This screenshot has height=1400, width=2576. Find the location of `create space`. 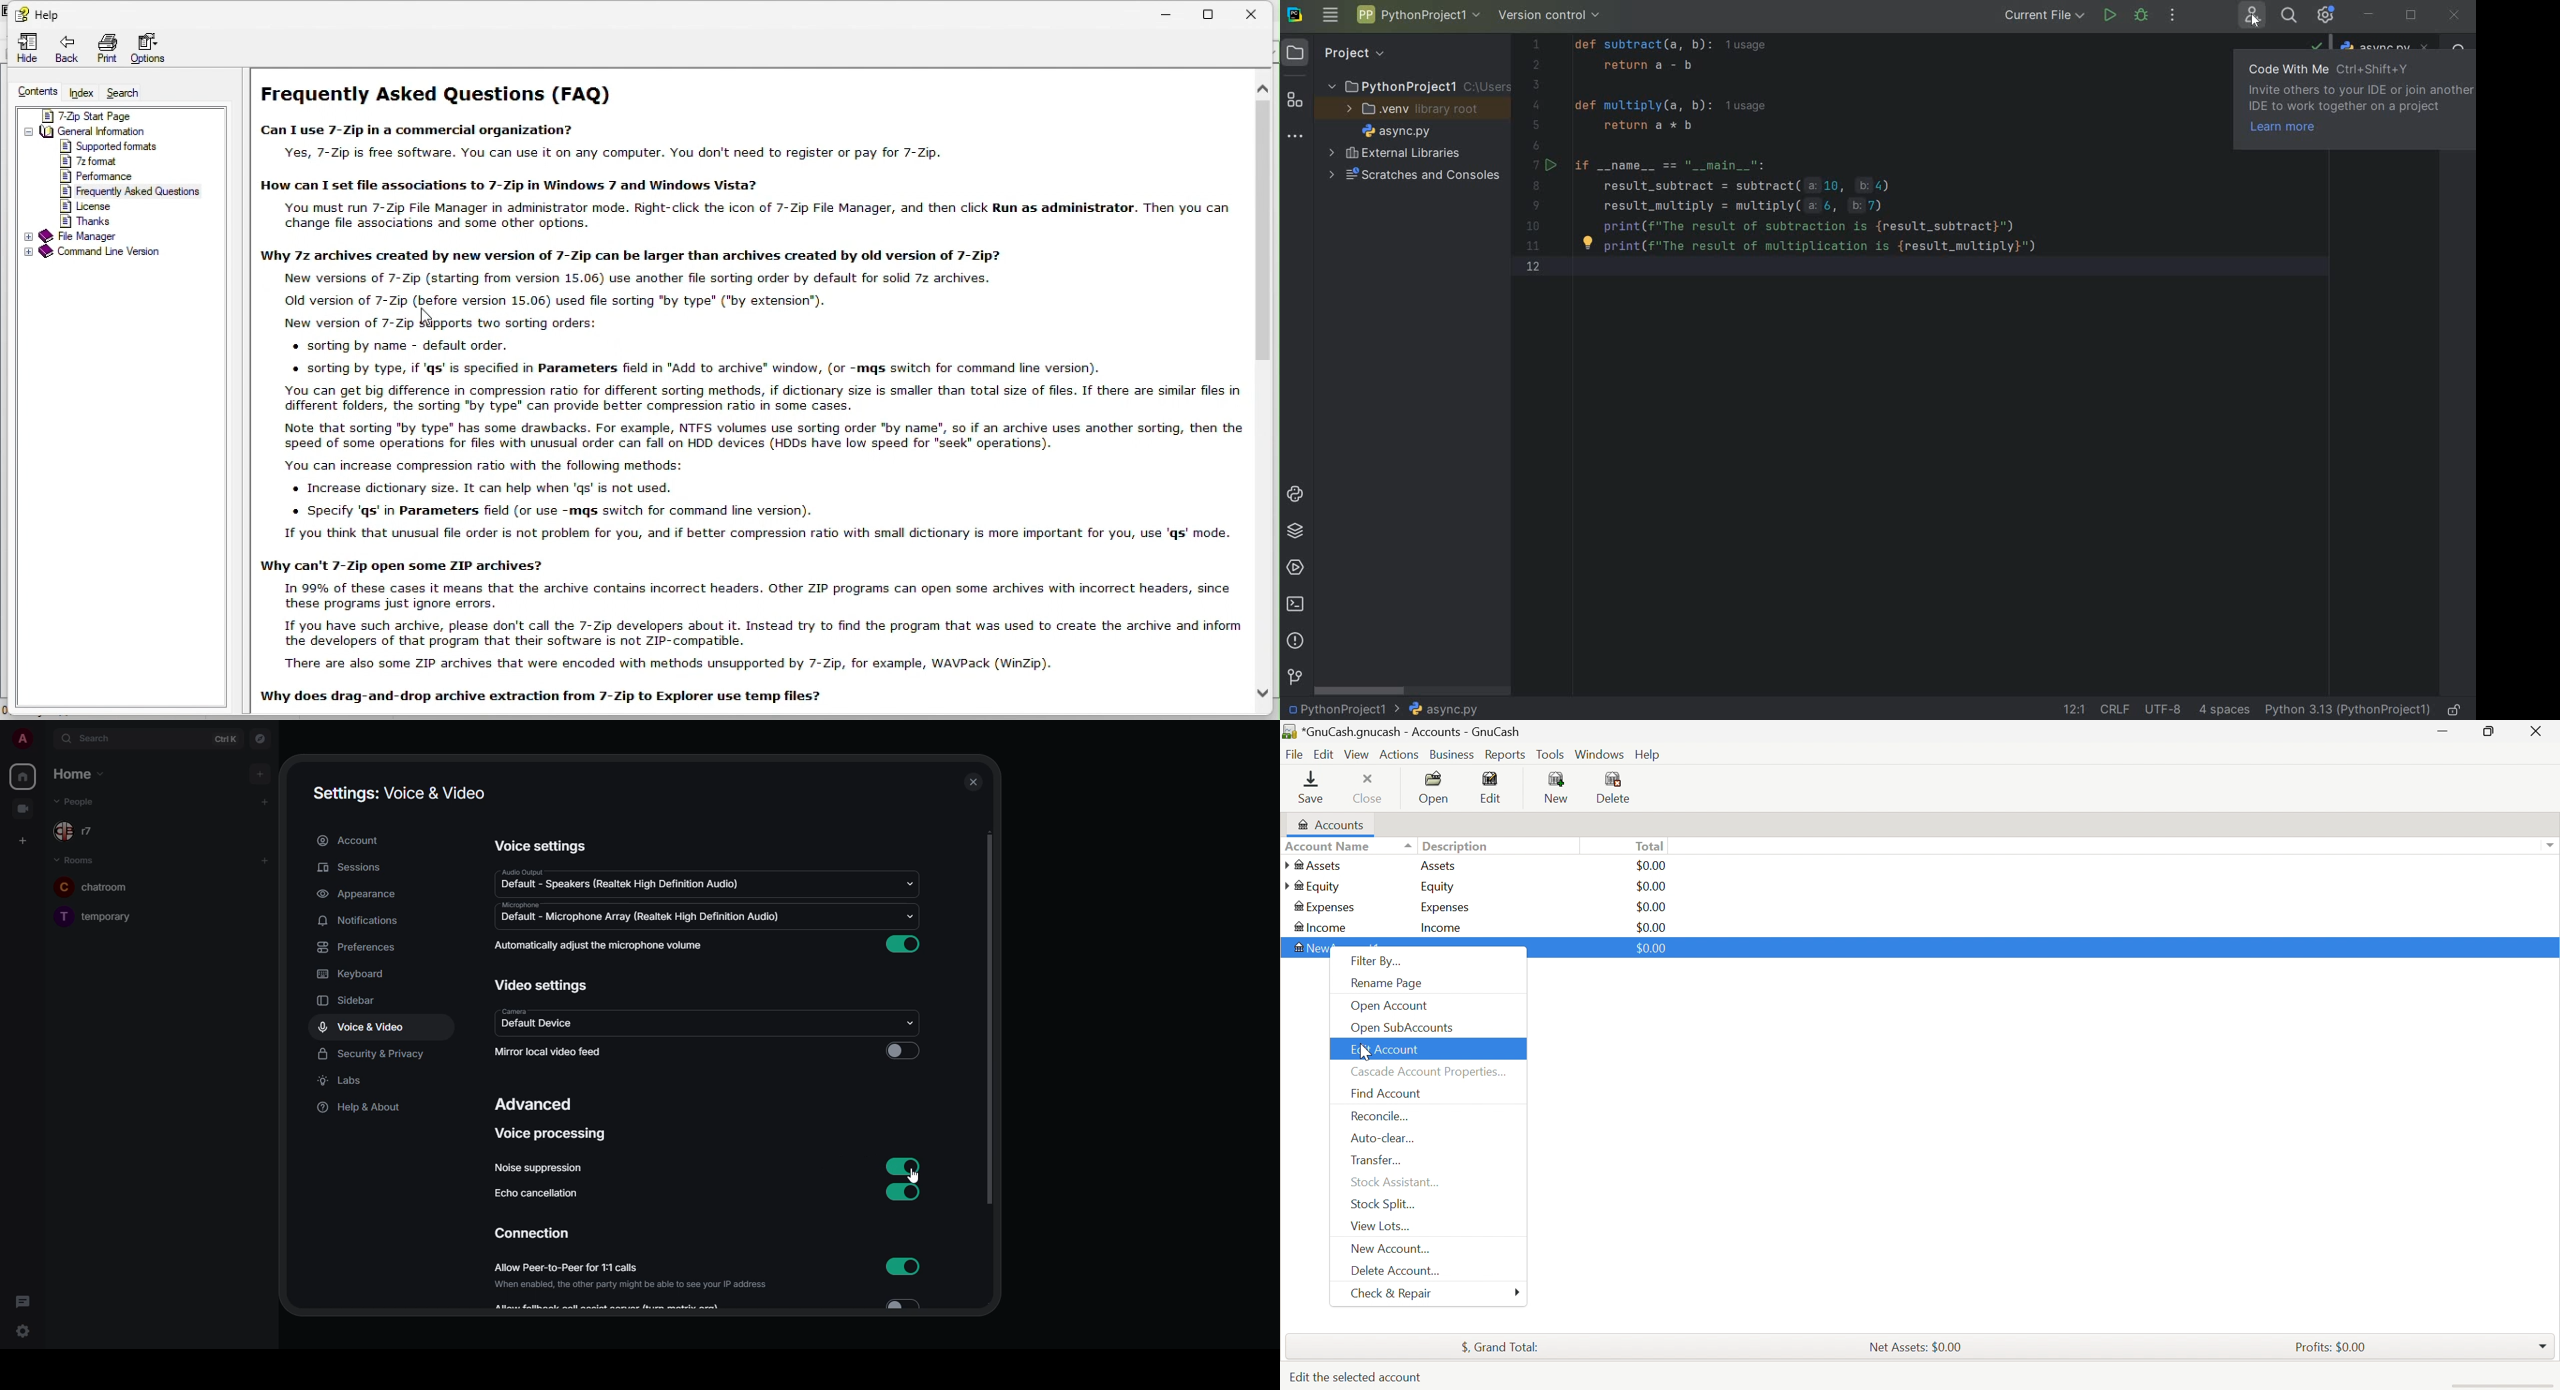

create space is located at coordinates (20, 839).